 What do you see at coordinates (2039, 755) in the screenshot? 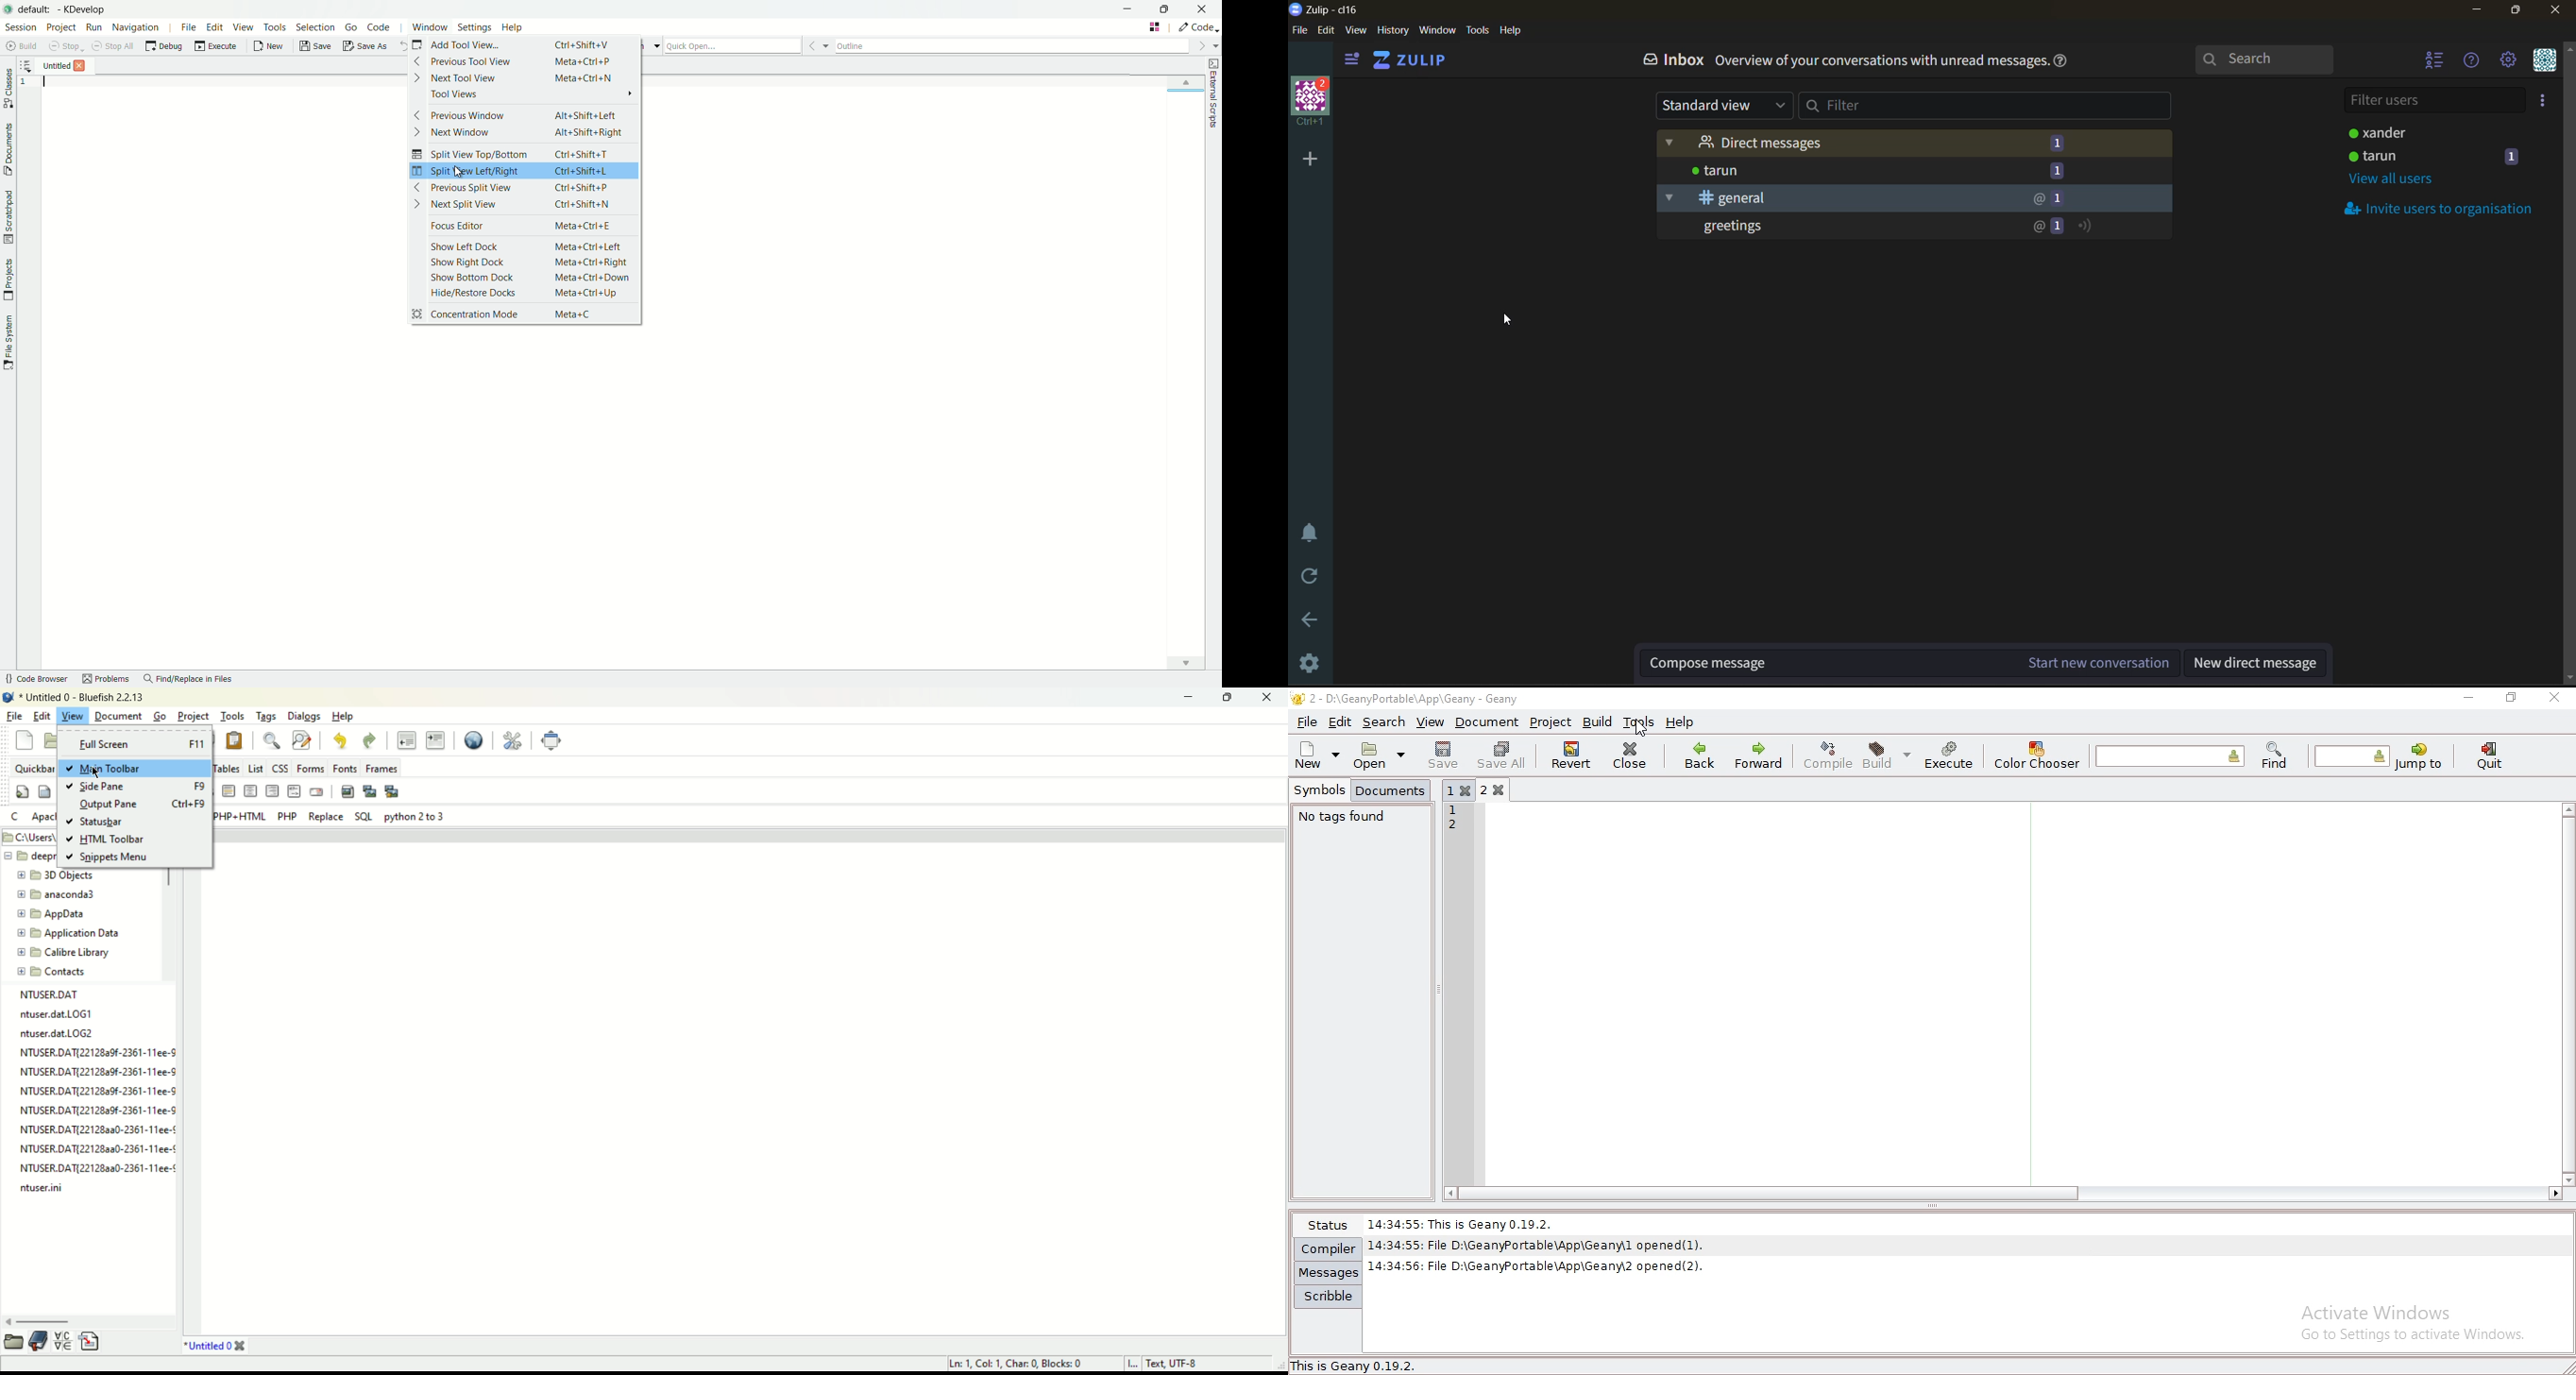
I see `color chooser` at bounding box center [2039, 755].